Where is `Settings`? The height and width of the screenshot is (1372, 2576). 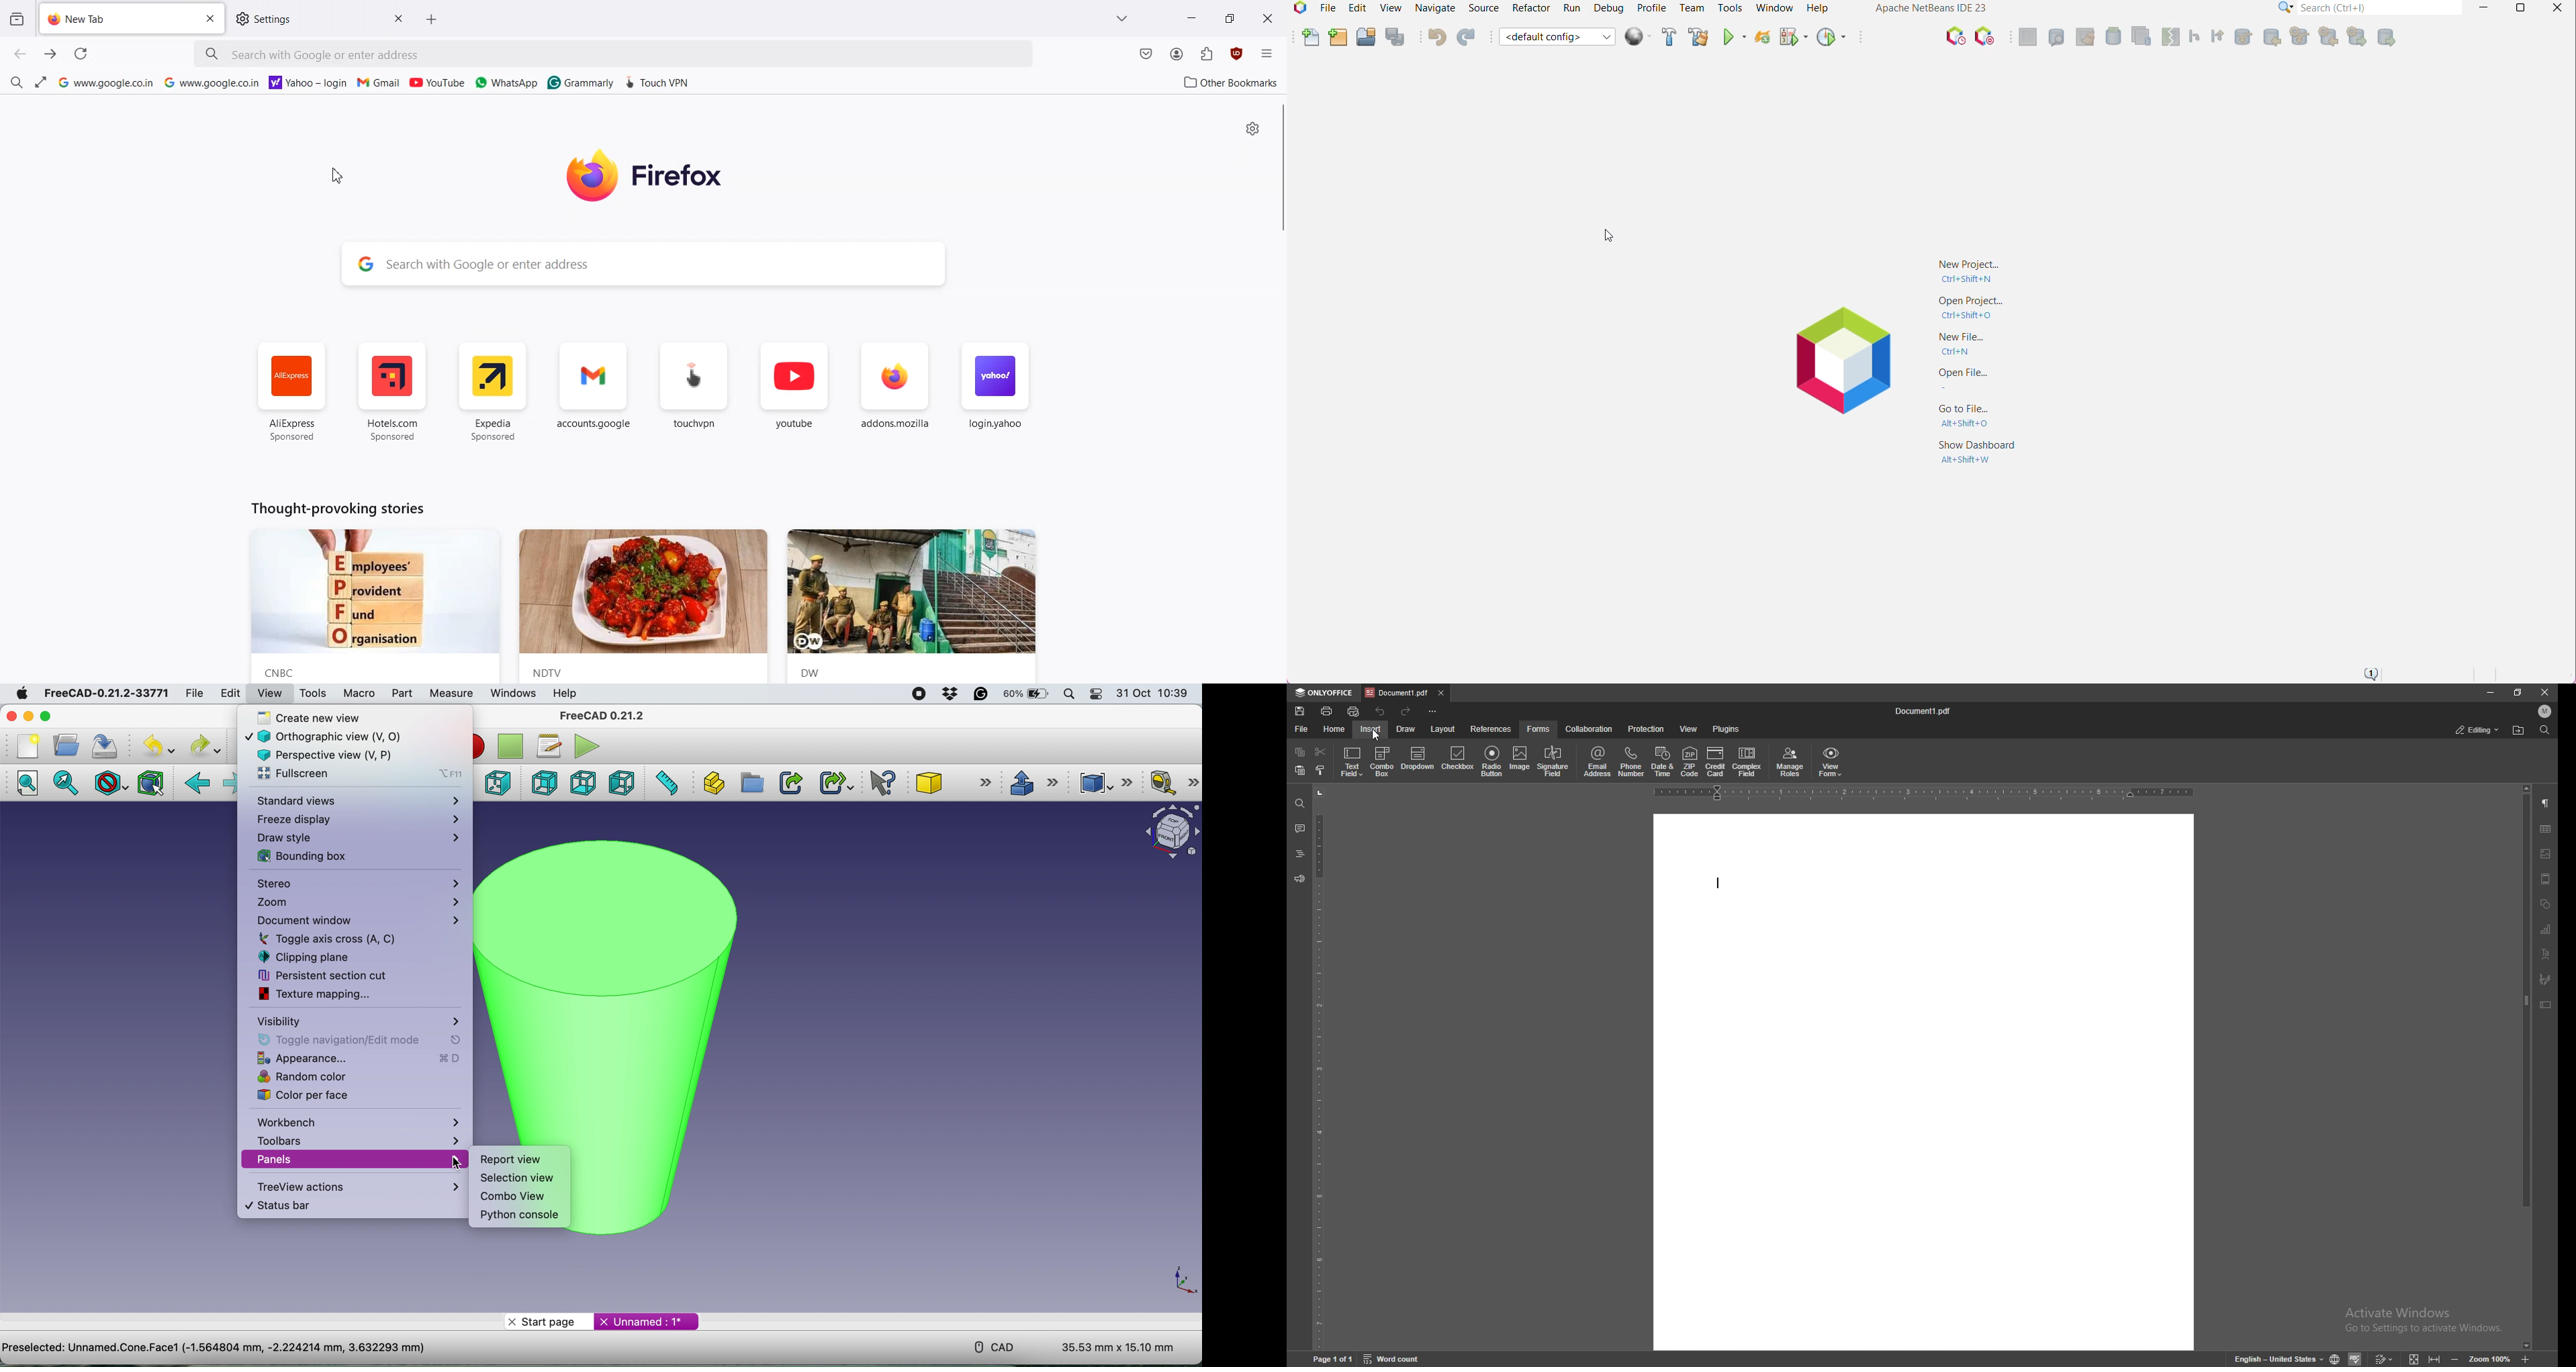
Settings is located at coordinates (306, 19).